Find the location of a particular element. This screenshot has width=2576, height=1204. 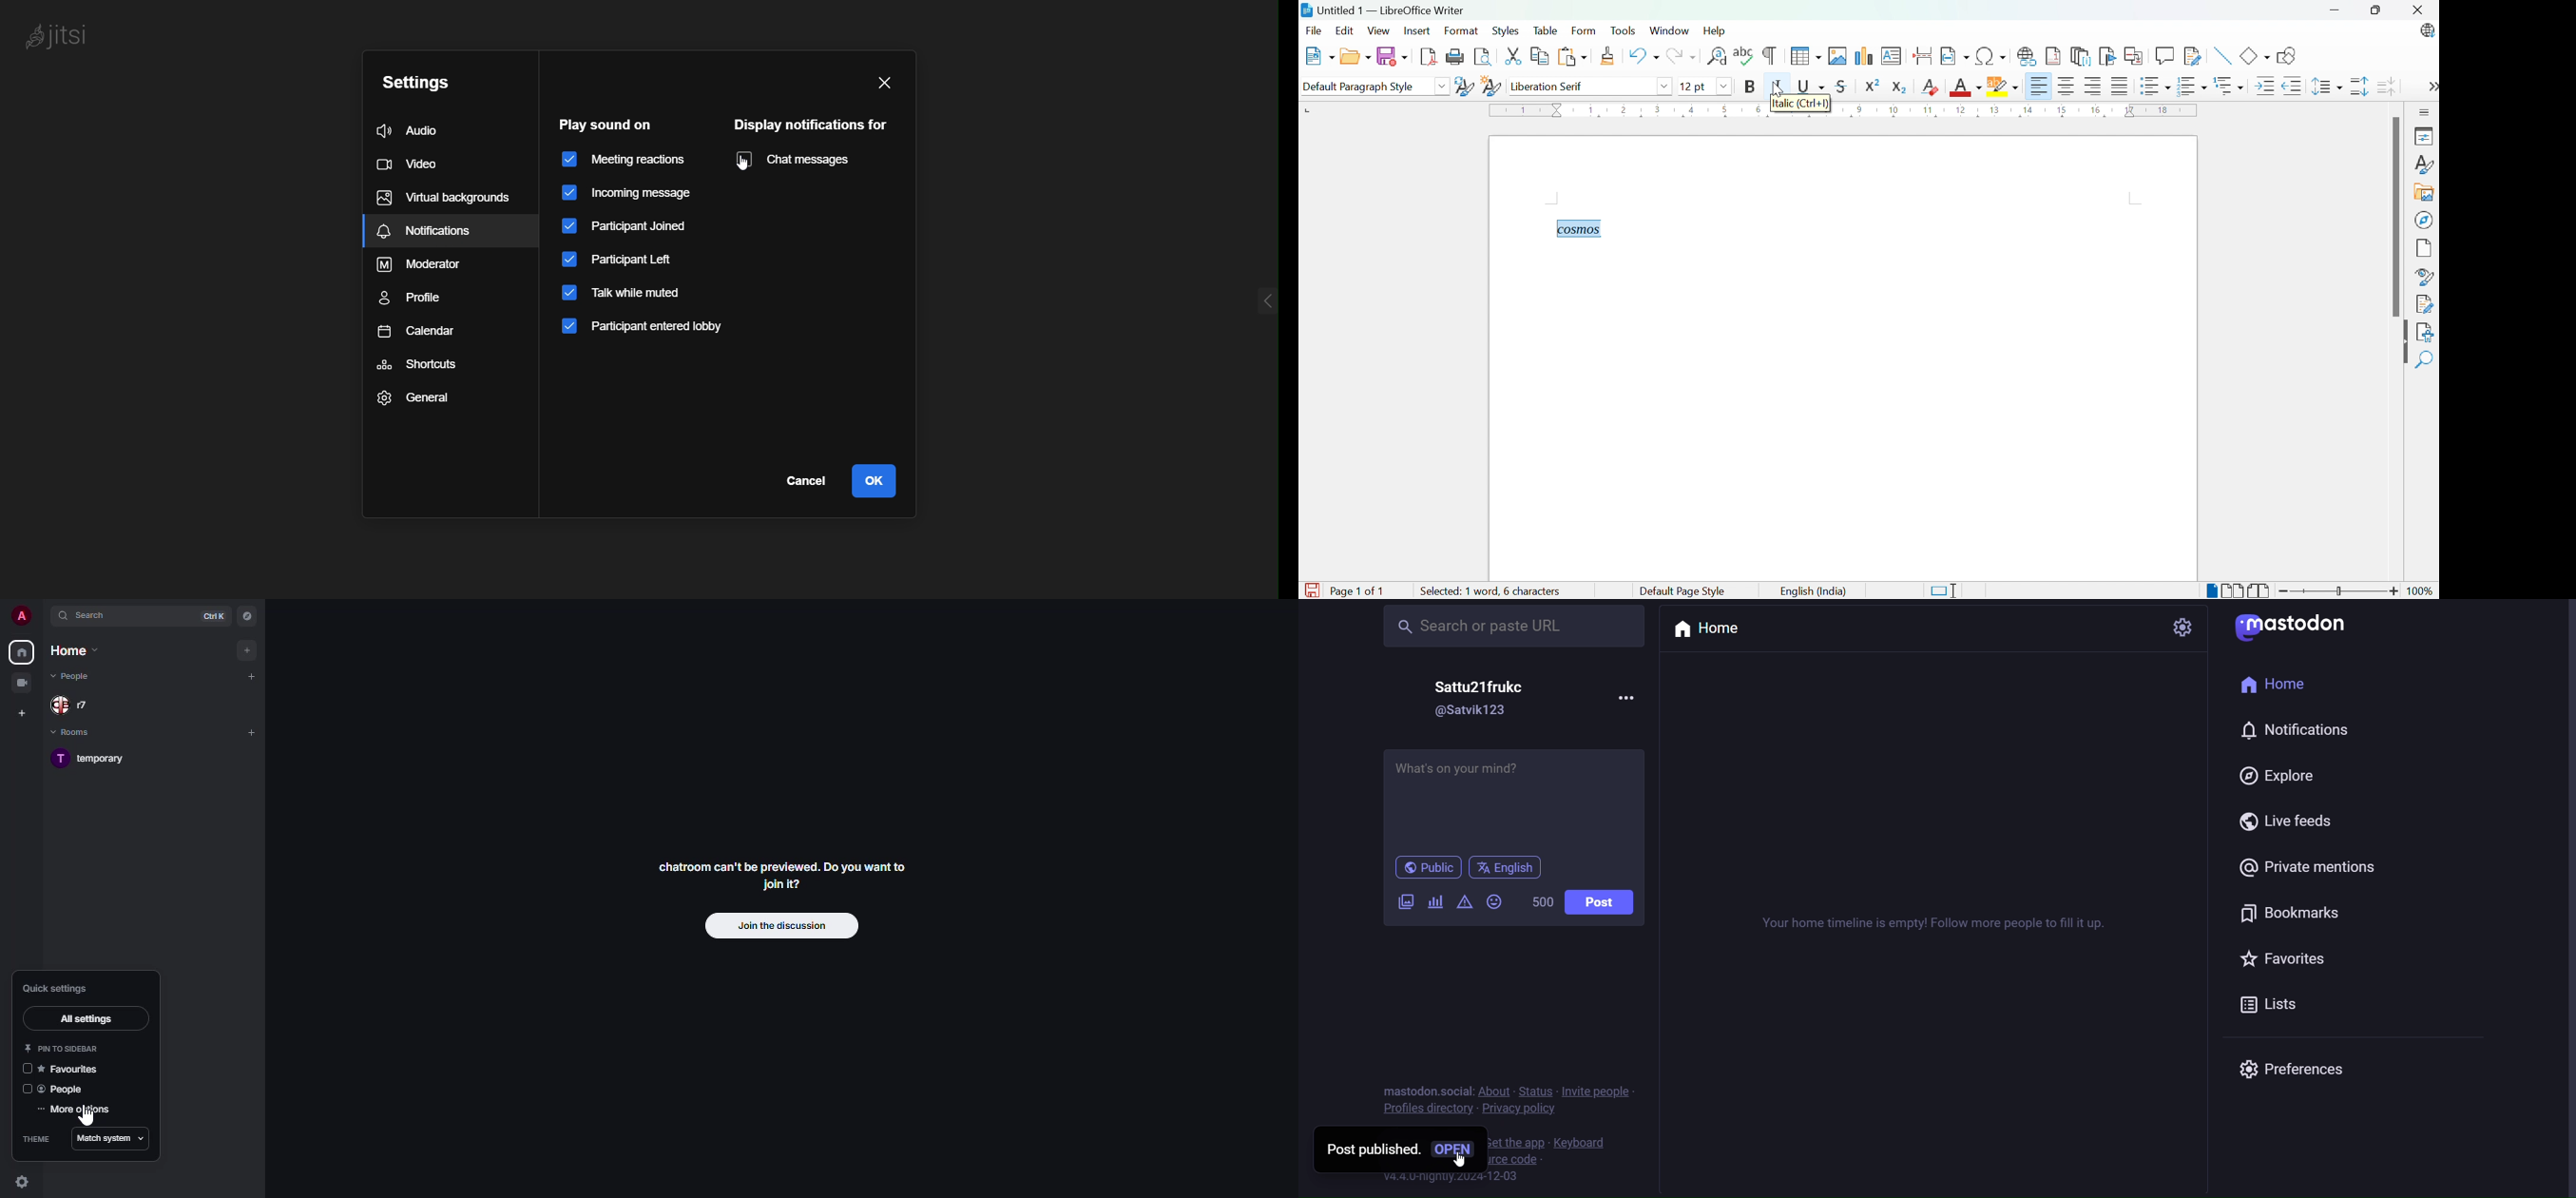

chatroom can't be previewed. Join it? is located at coordinates (784, 876).